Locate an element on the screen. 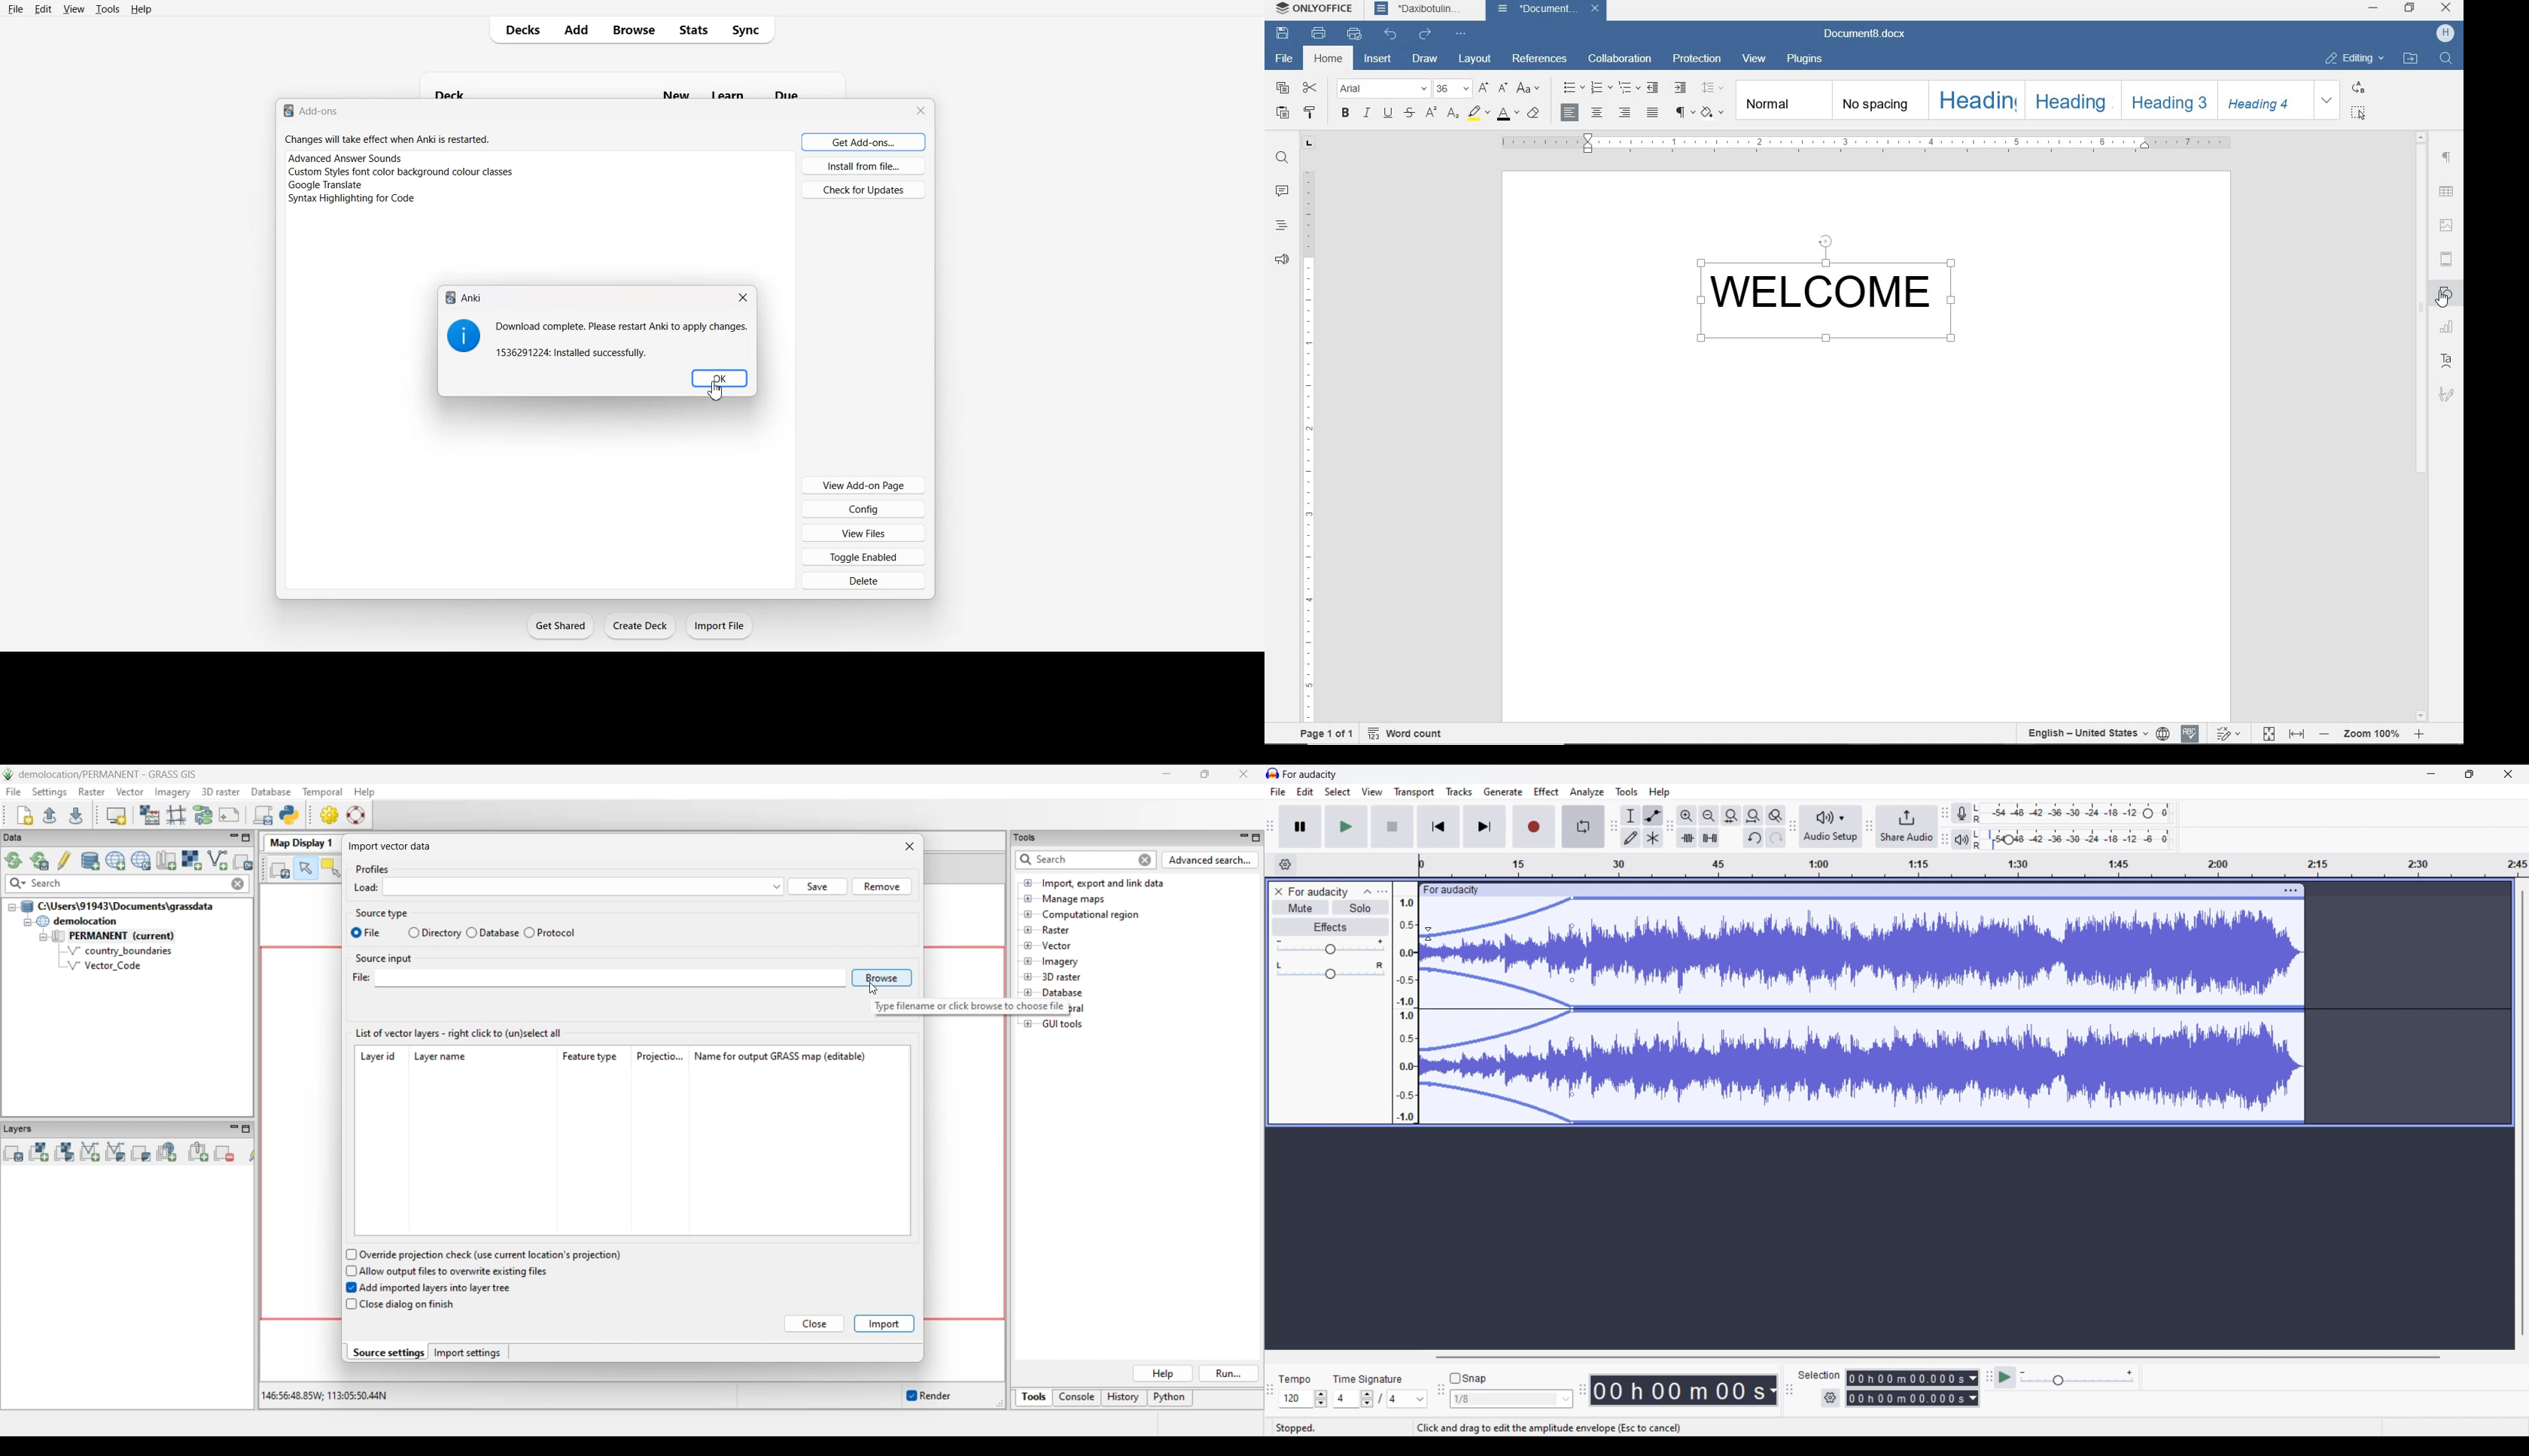 The height and width of the screenshot is (1456, 2548). Toggle Enabled is located at coordinates (863, 556).